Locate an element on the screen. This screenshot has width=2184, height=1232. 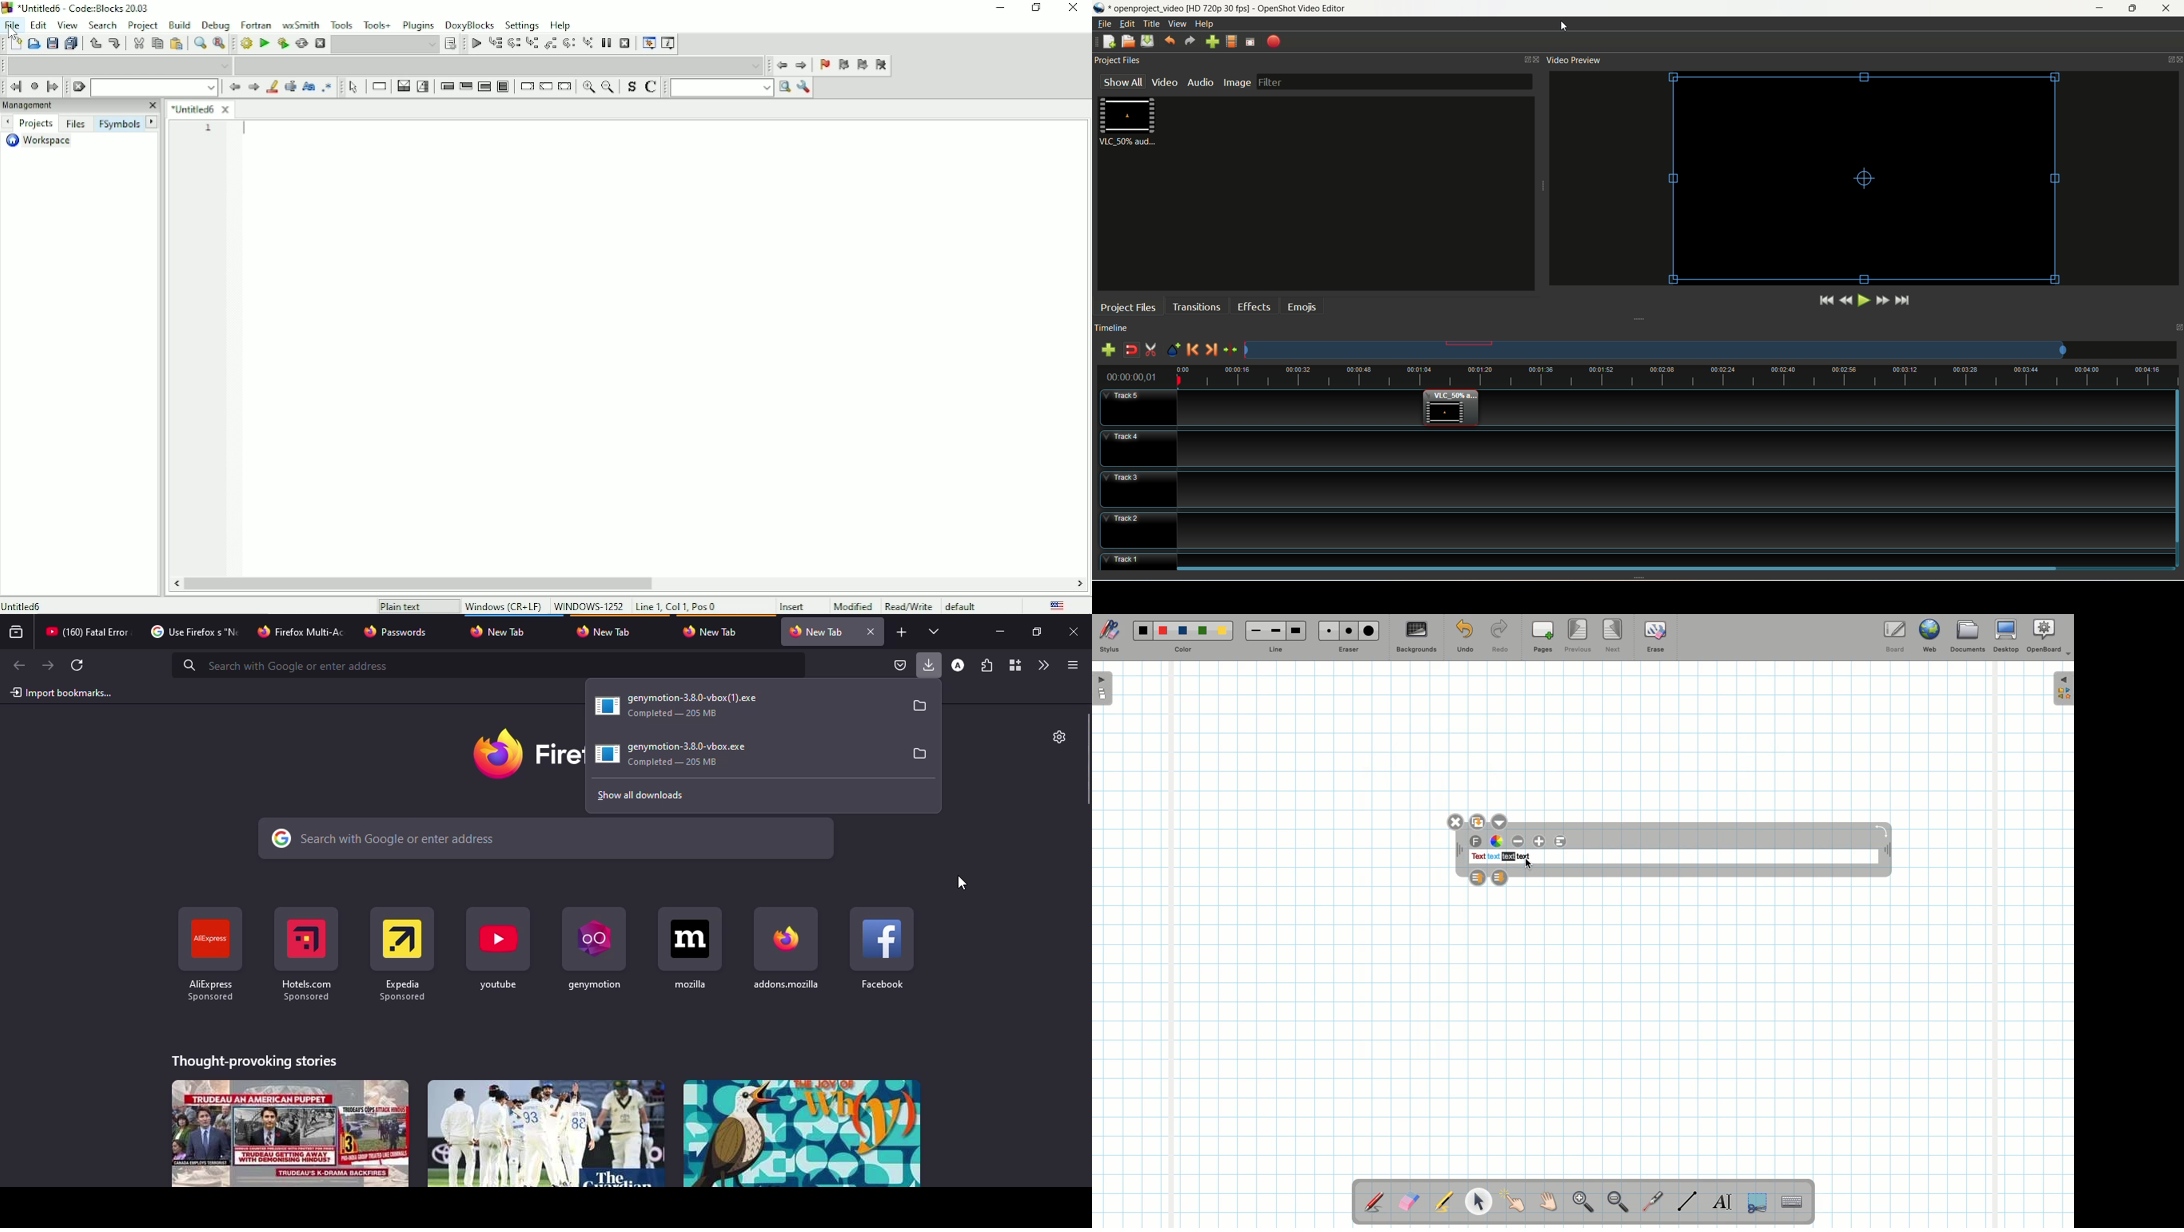
download is located at coordinates (680, 755).